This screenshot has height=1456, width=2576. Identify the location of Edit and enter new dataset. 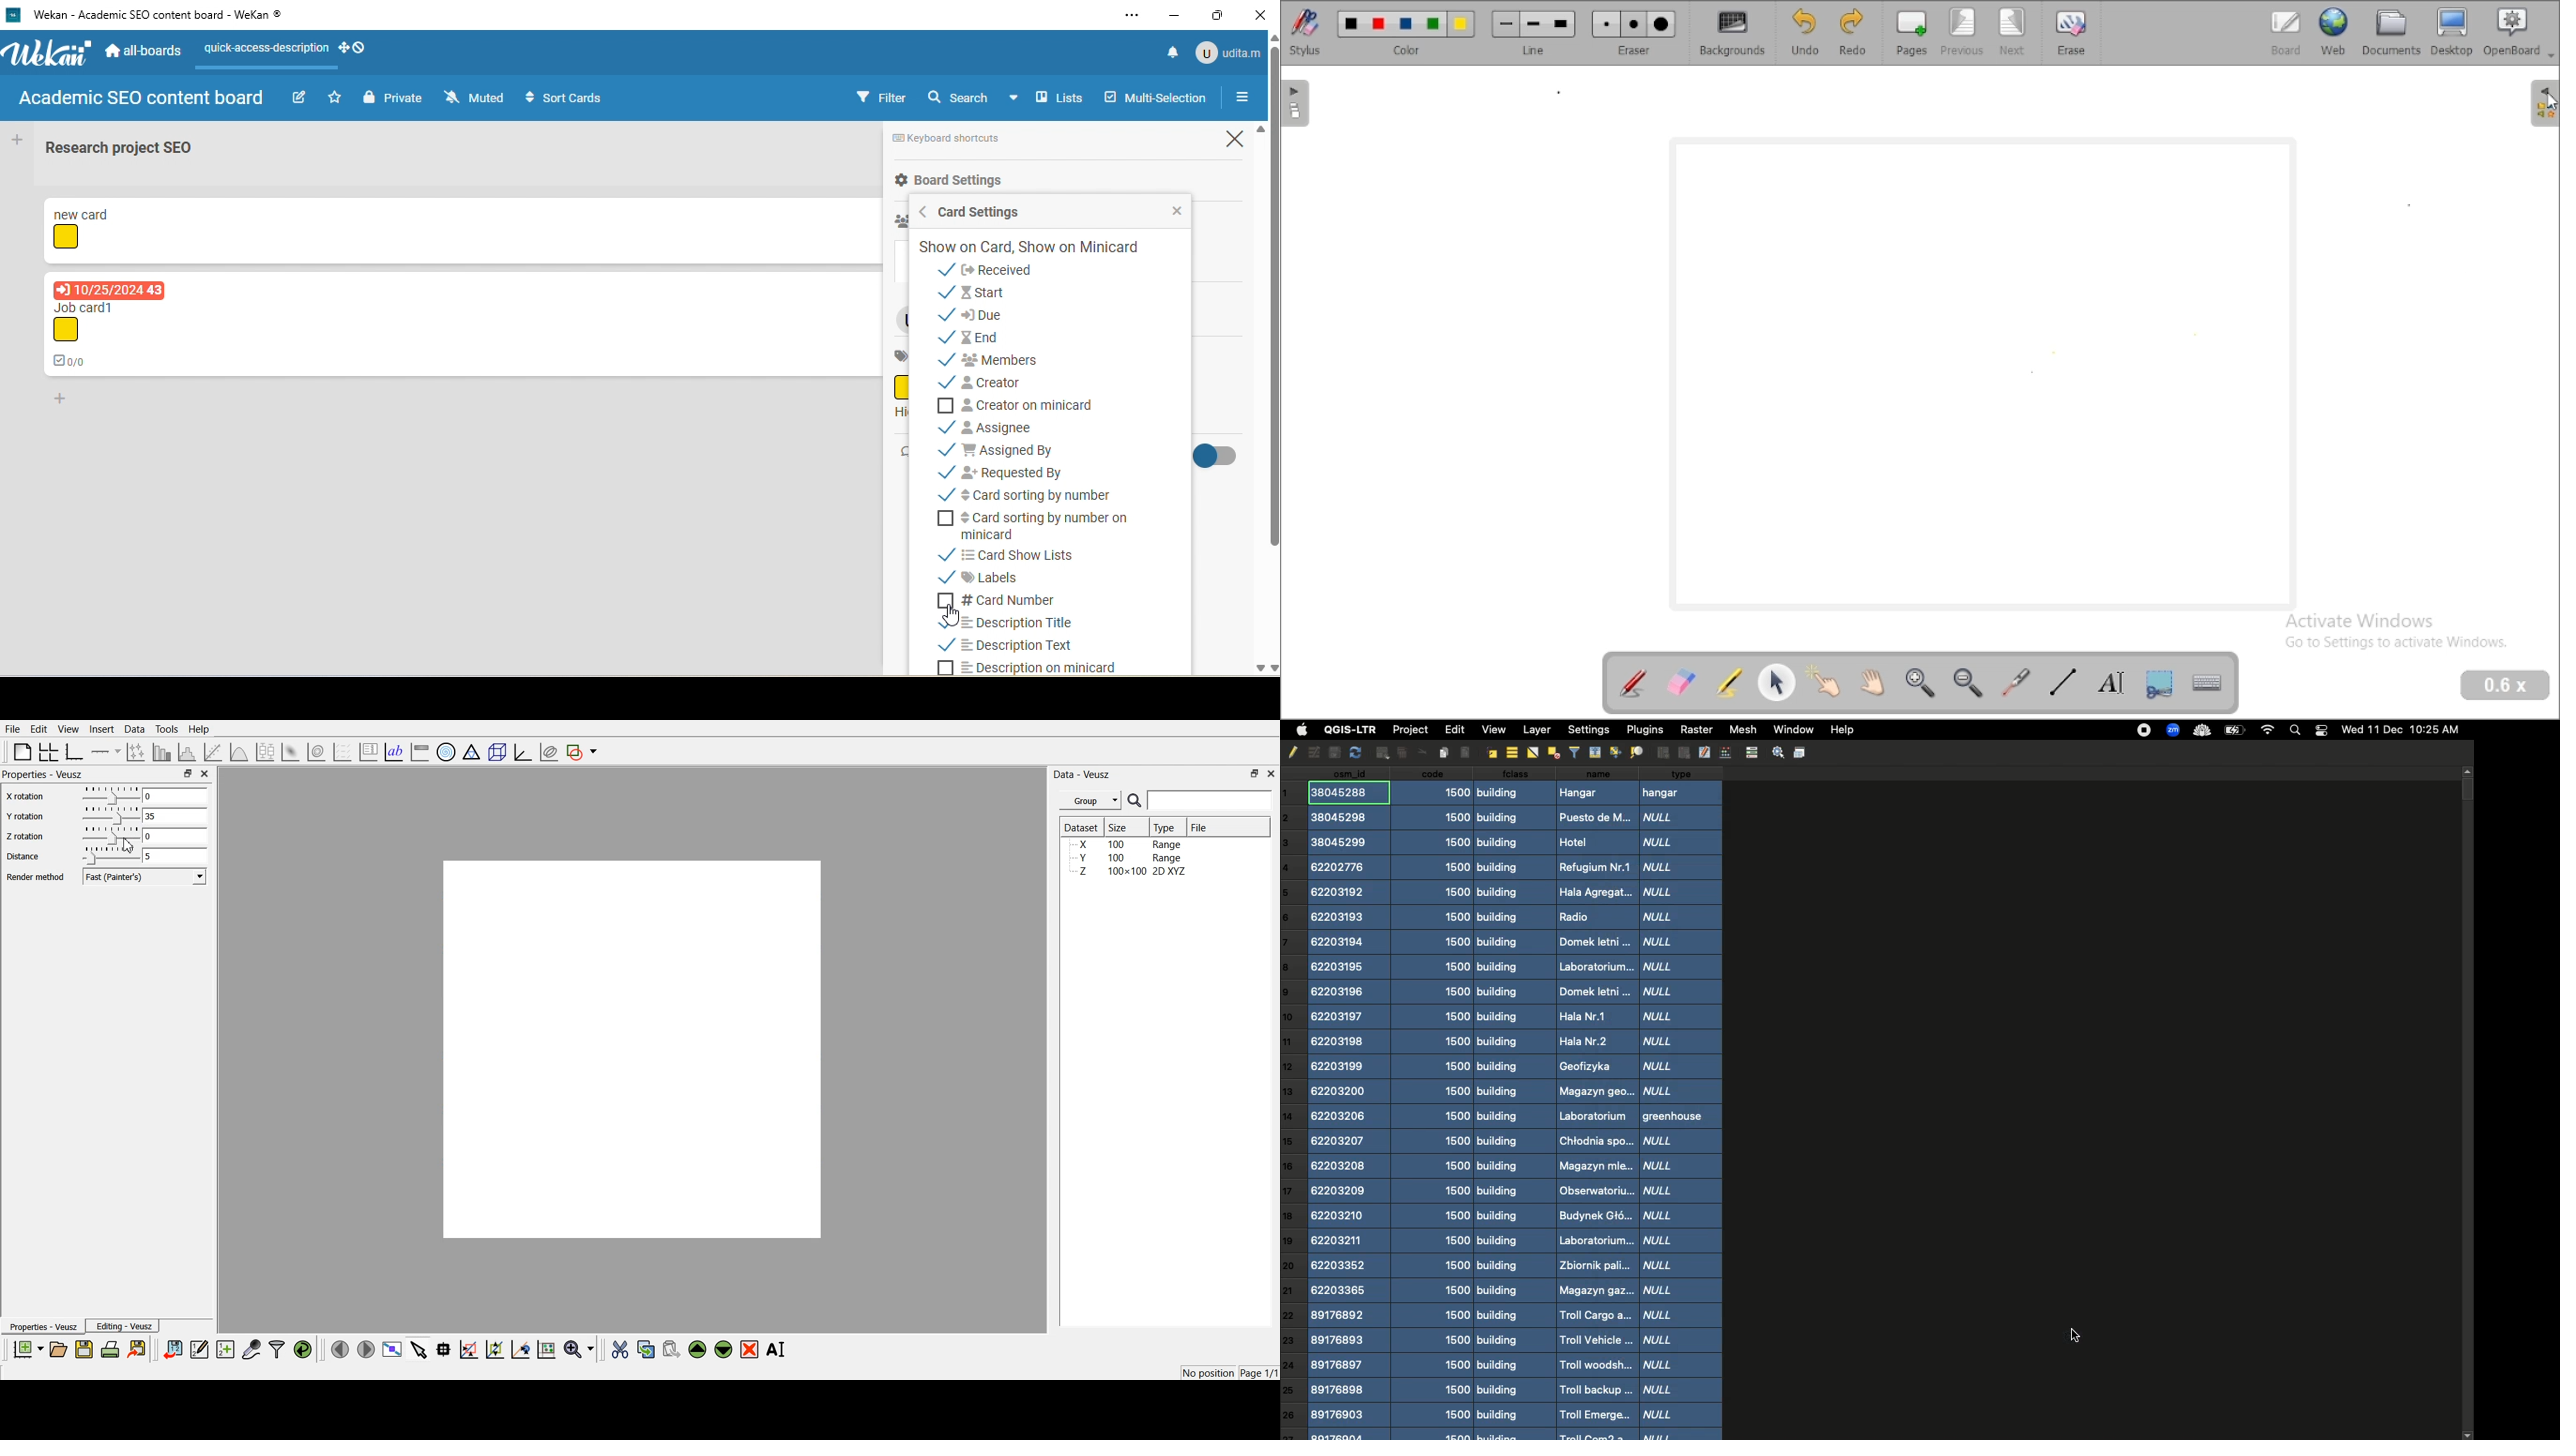
(199, 1349).